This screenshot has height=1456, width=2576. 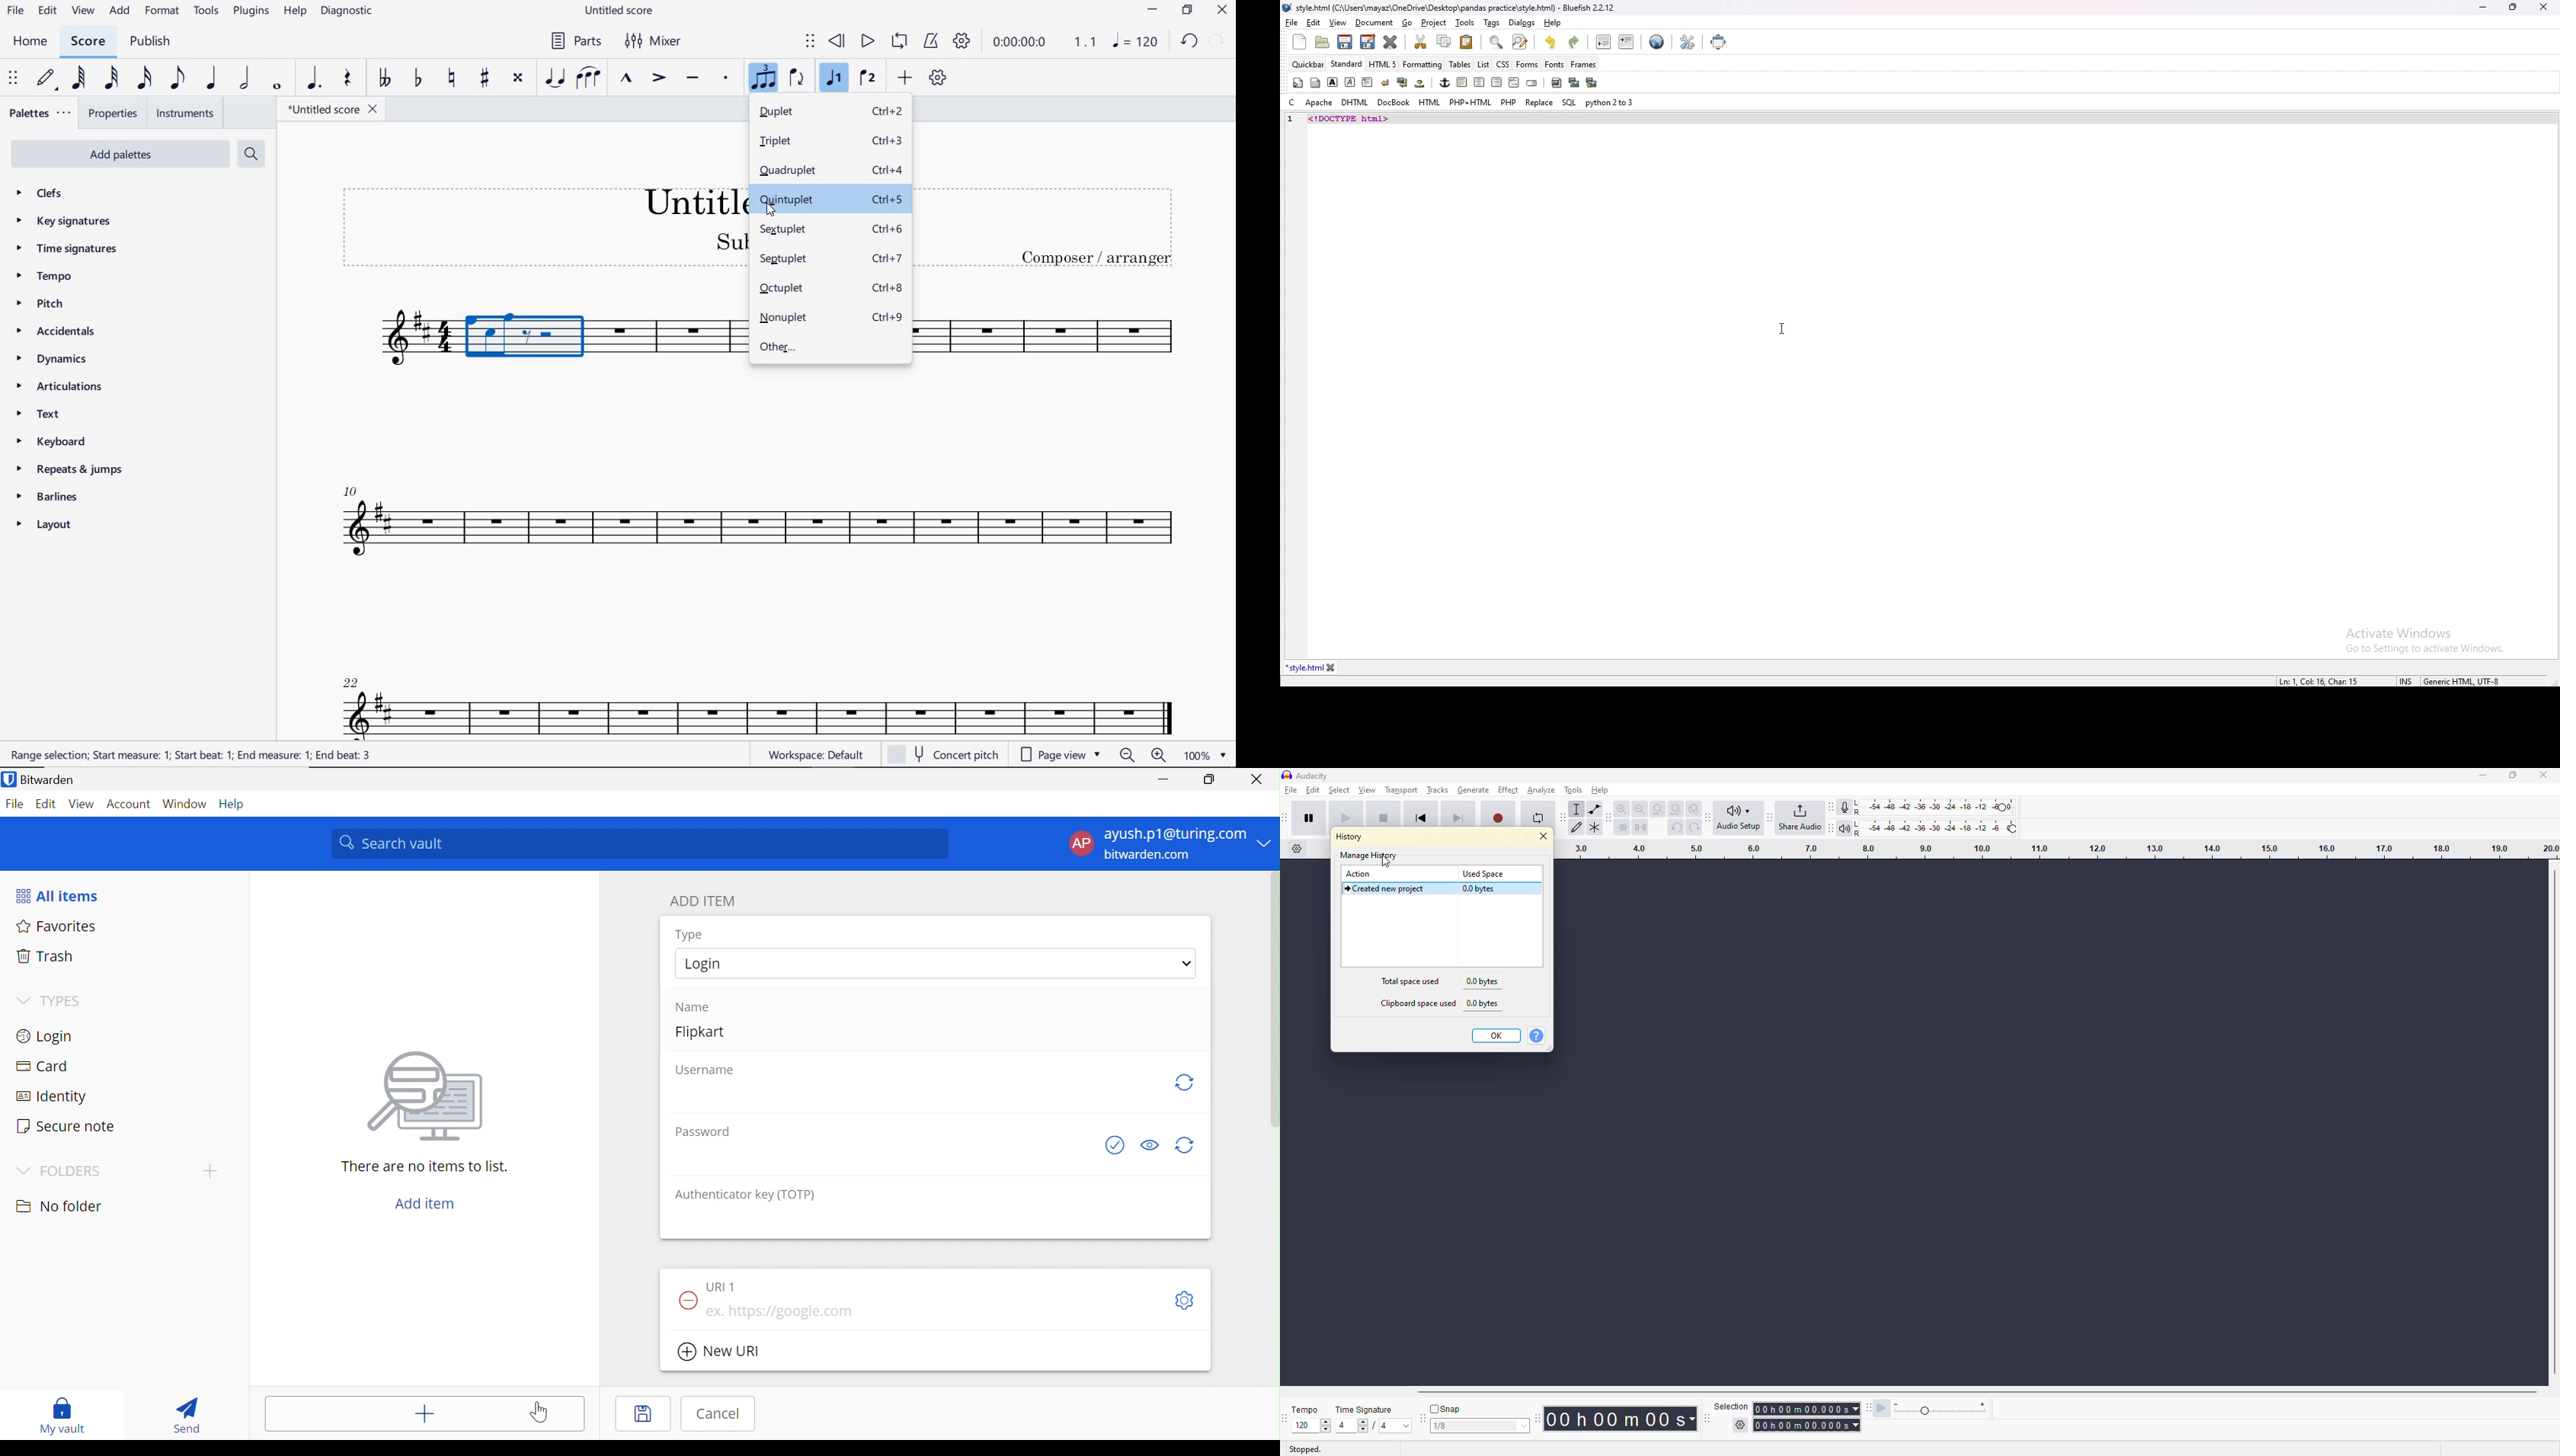 I want to click on Bitwarden, so click(x=49, y=781).